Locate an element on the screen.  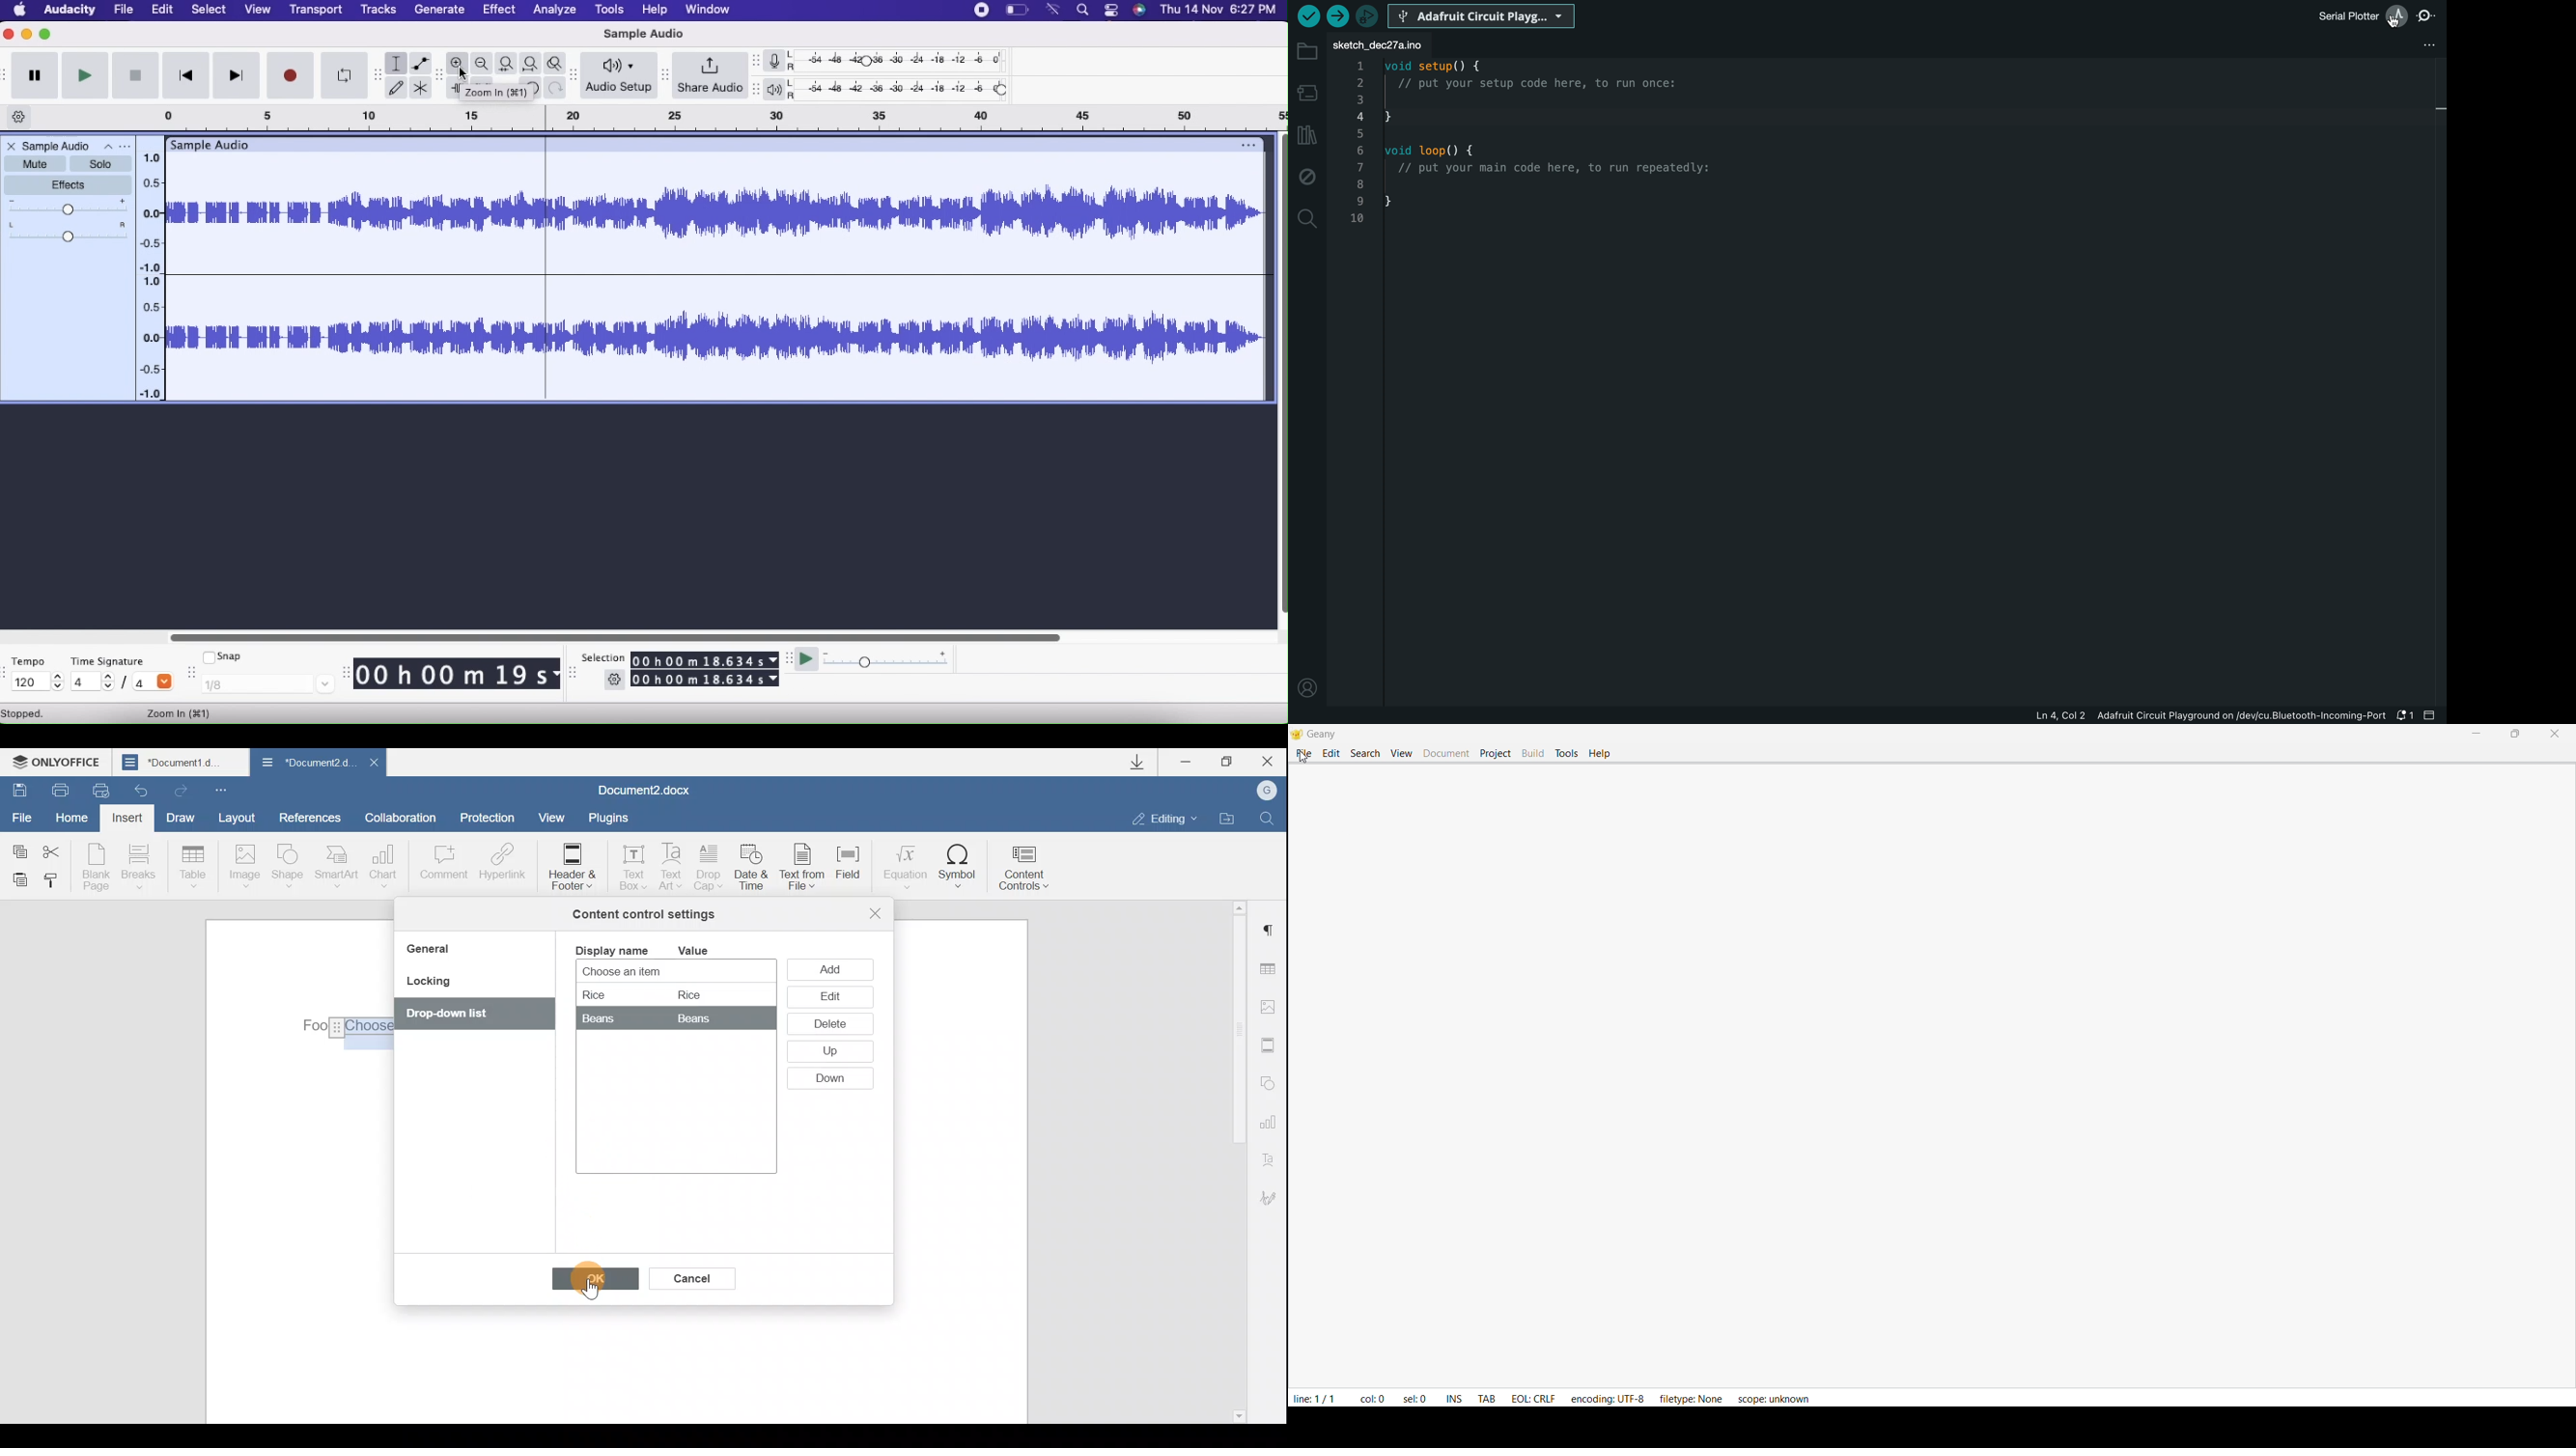
click and drag to define looping region is located at coordinates (715, 119).